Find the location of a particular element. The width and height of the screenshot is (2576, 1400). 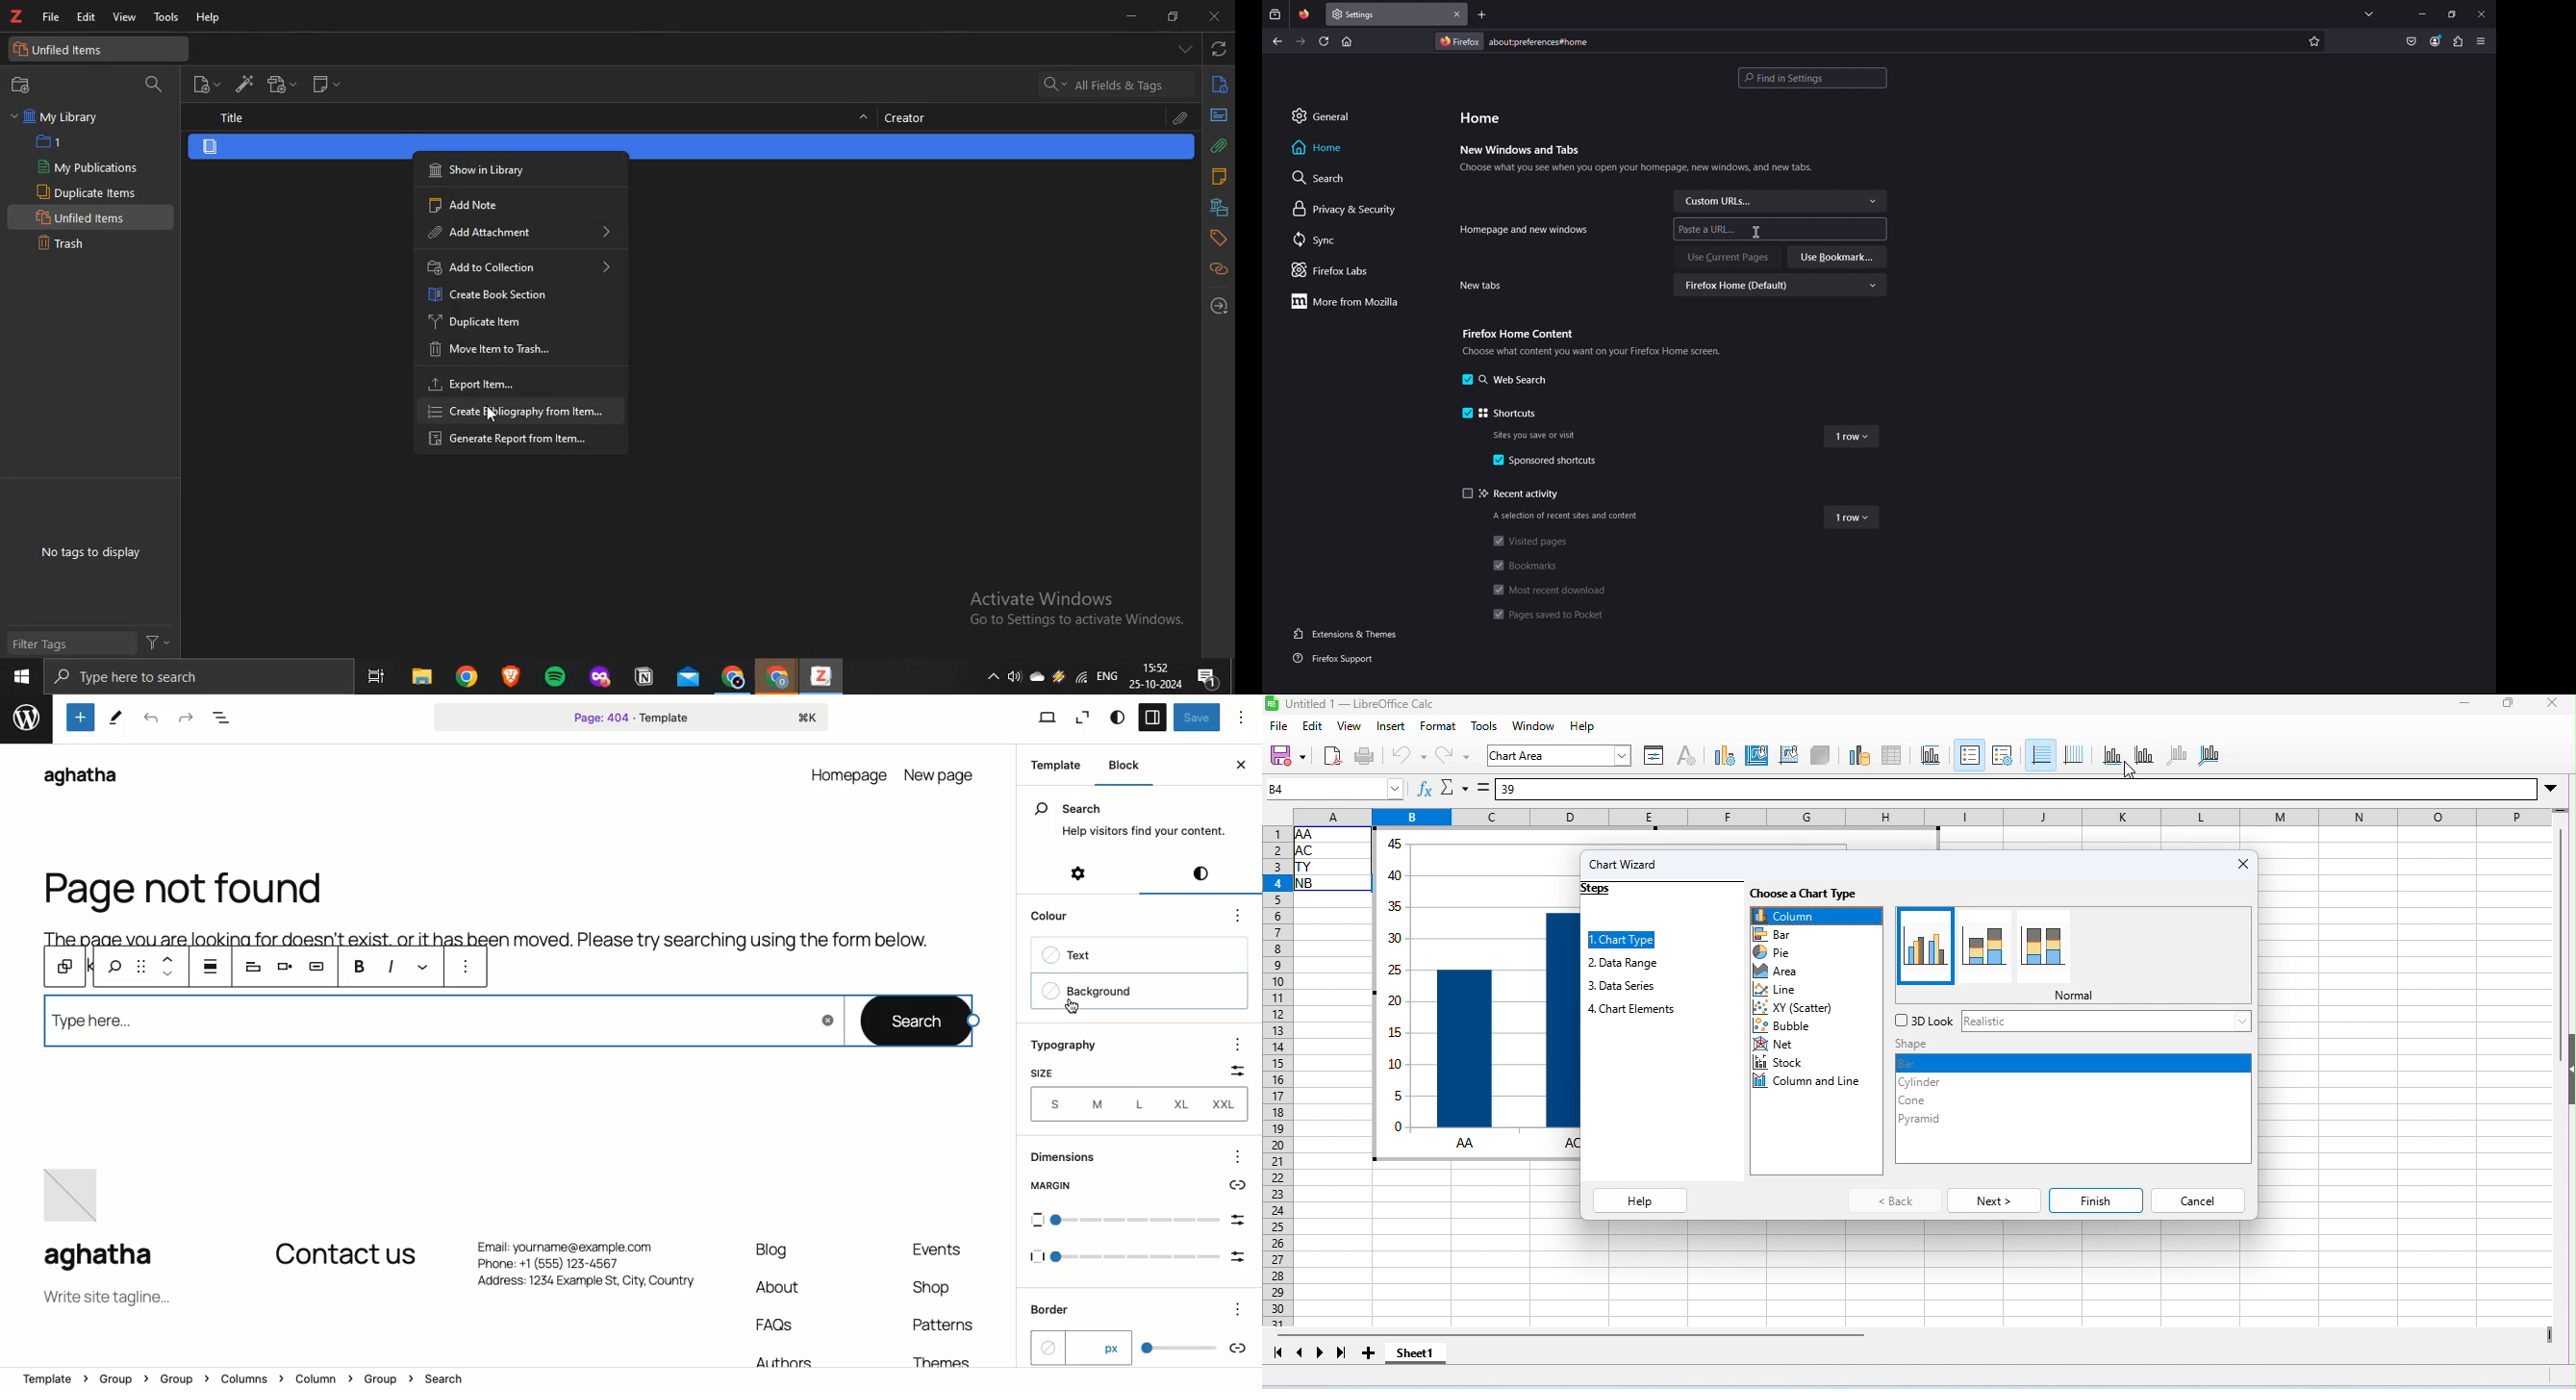

Save is located at coordinates (1198, 717).